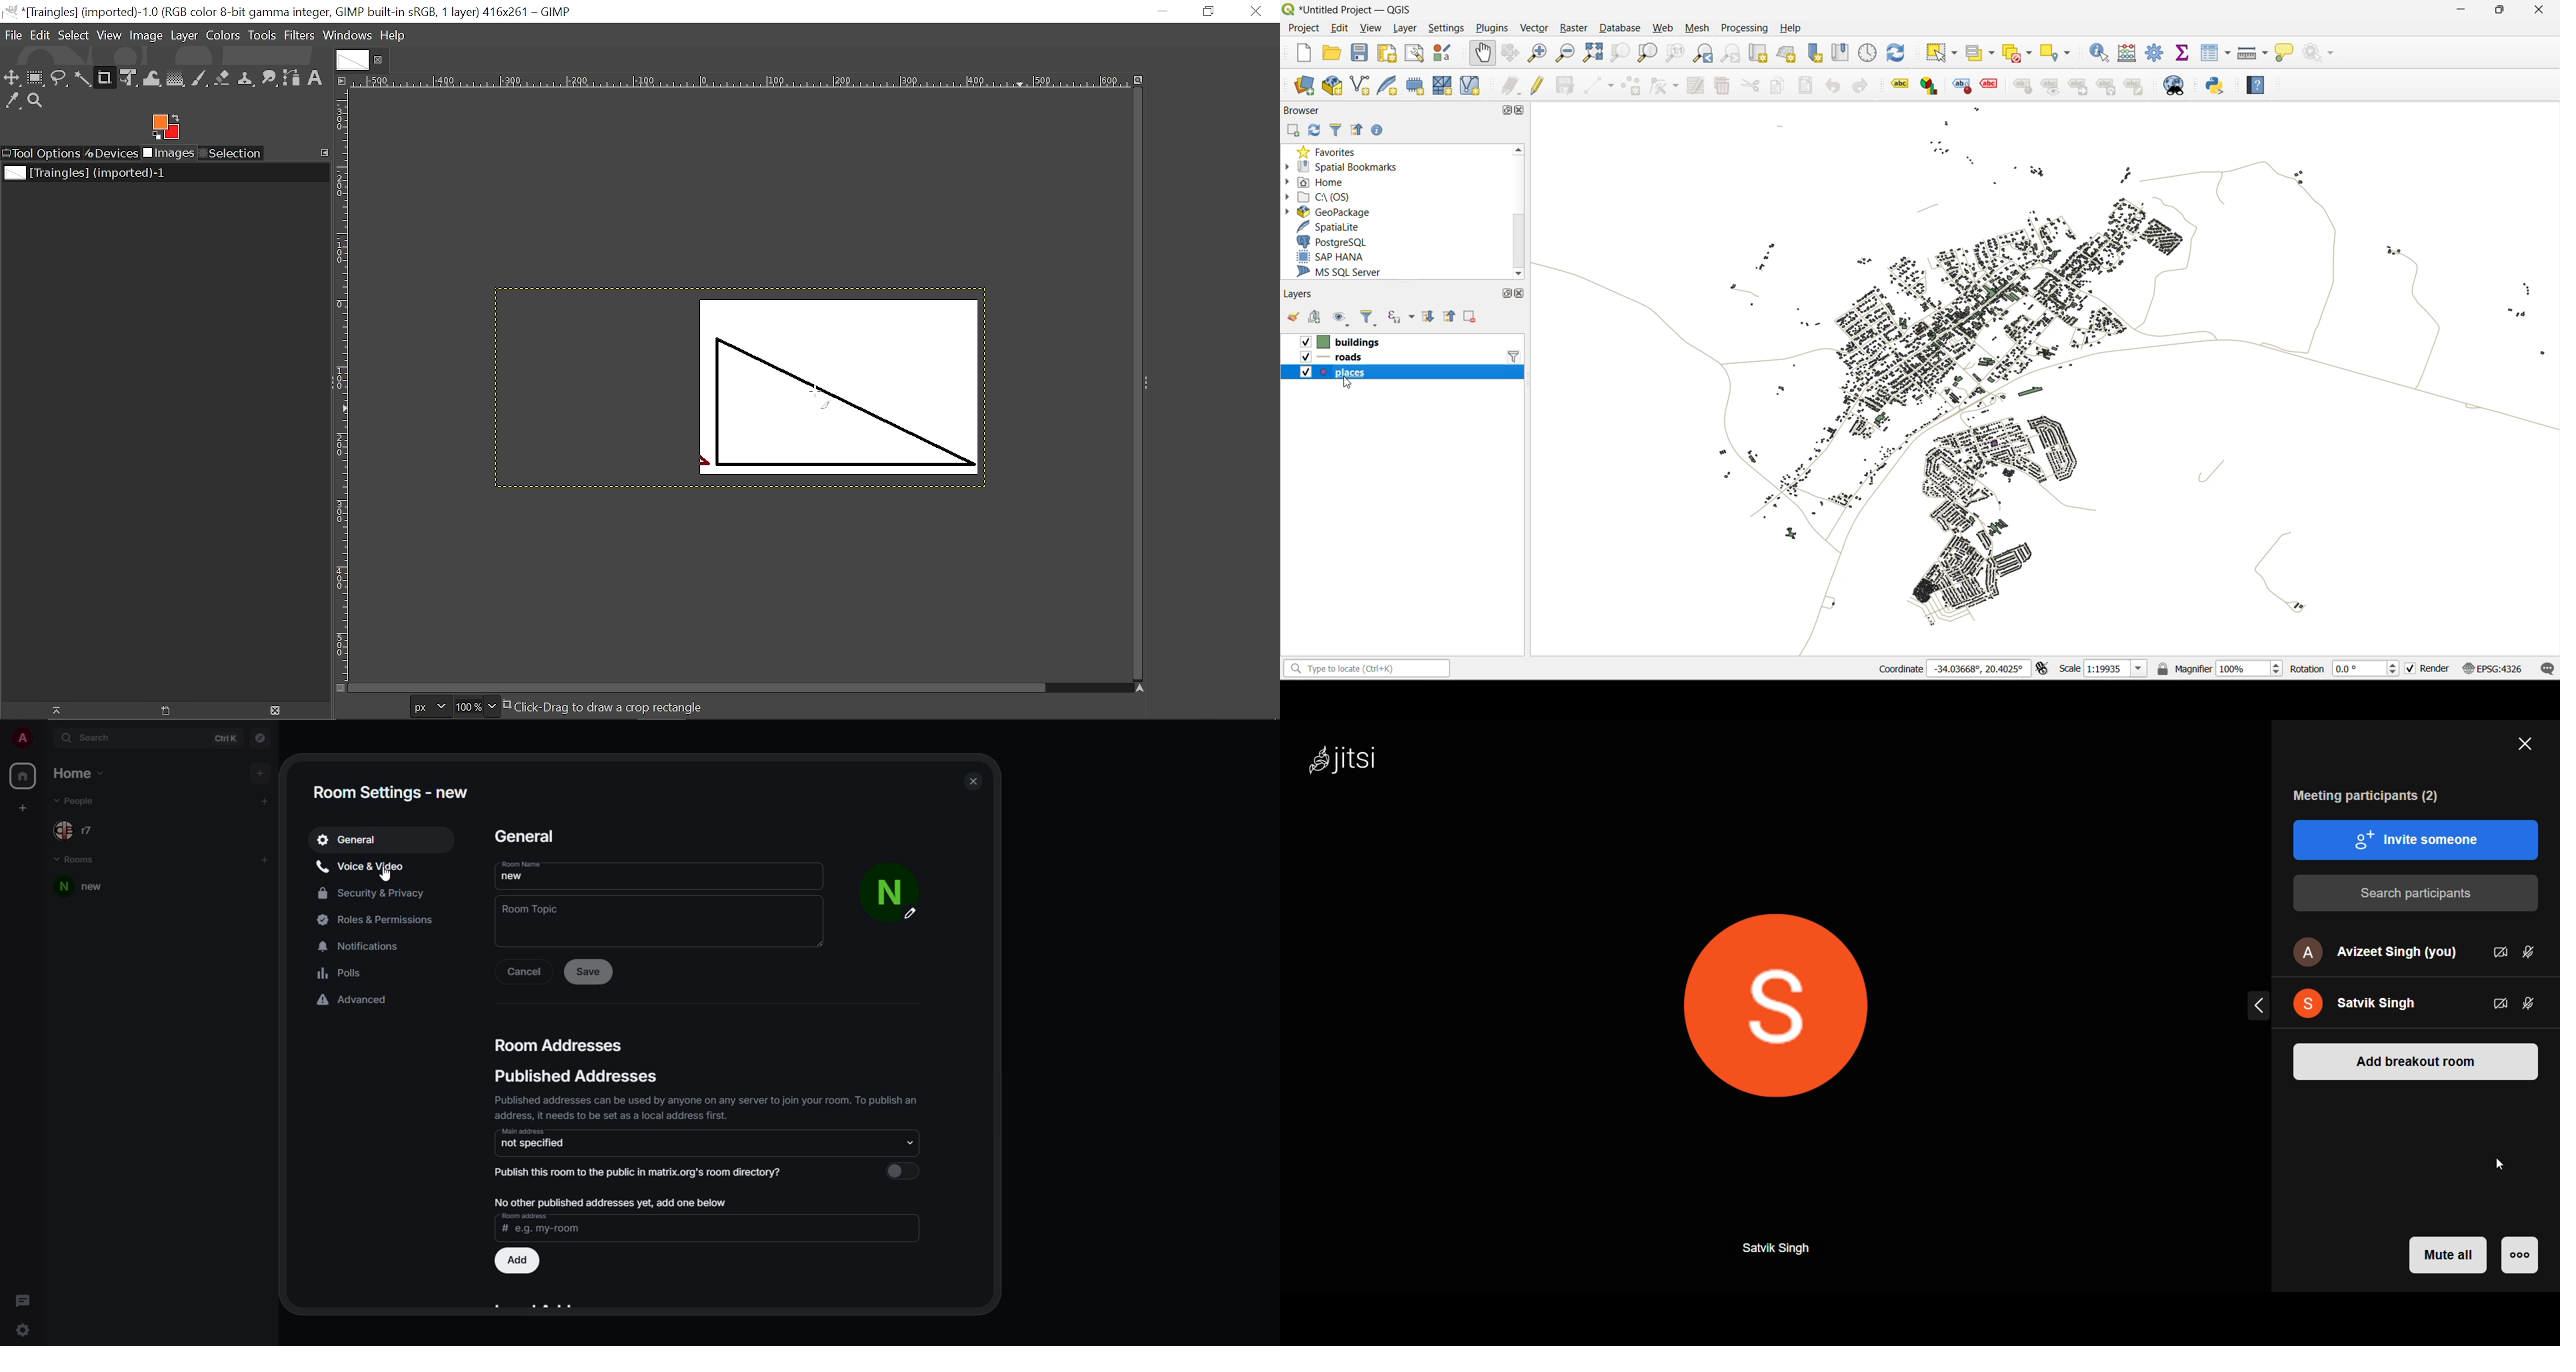 The width and height of the screenshot is (2576, 1372). Describe the element at coordinates (705, 1094) in the screenshot. I see `published addresses publish addressess can be used by anyone on any server to join your room. To publish an address, it needs to be set as a location first.` at that location.